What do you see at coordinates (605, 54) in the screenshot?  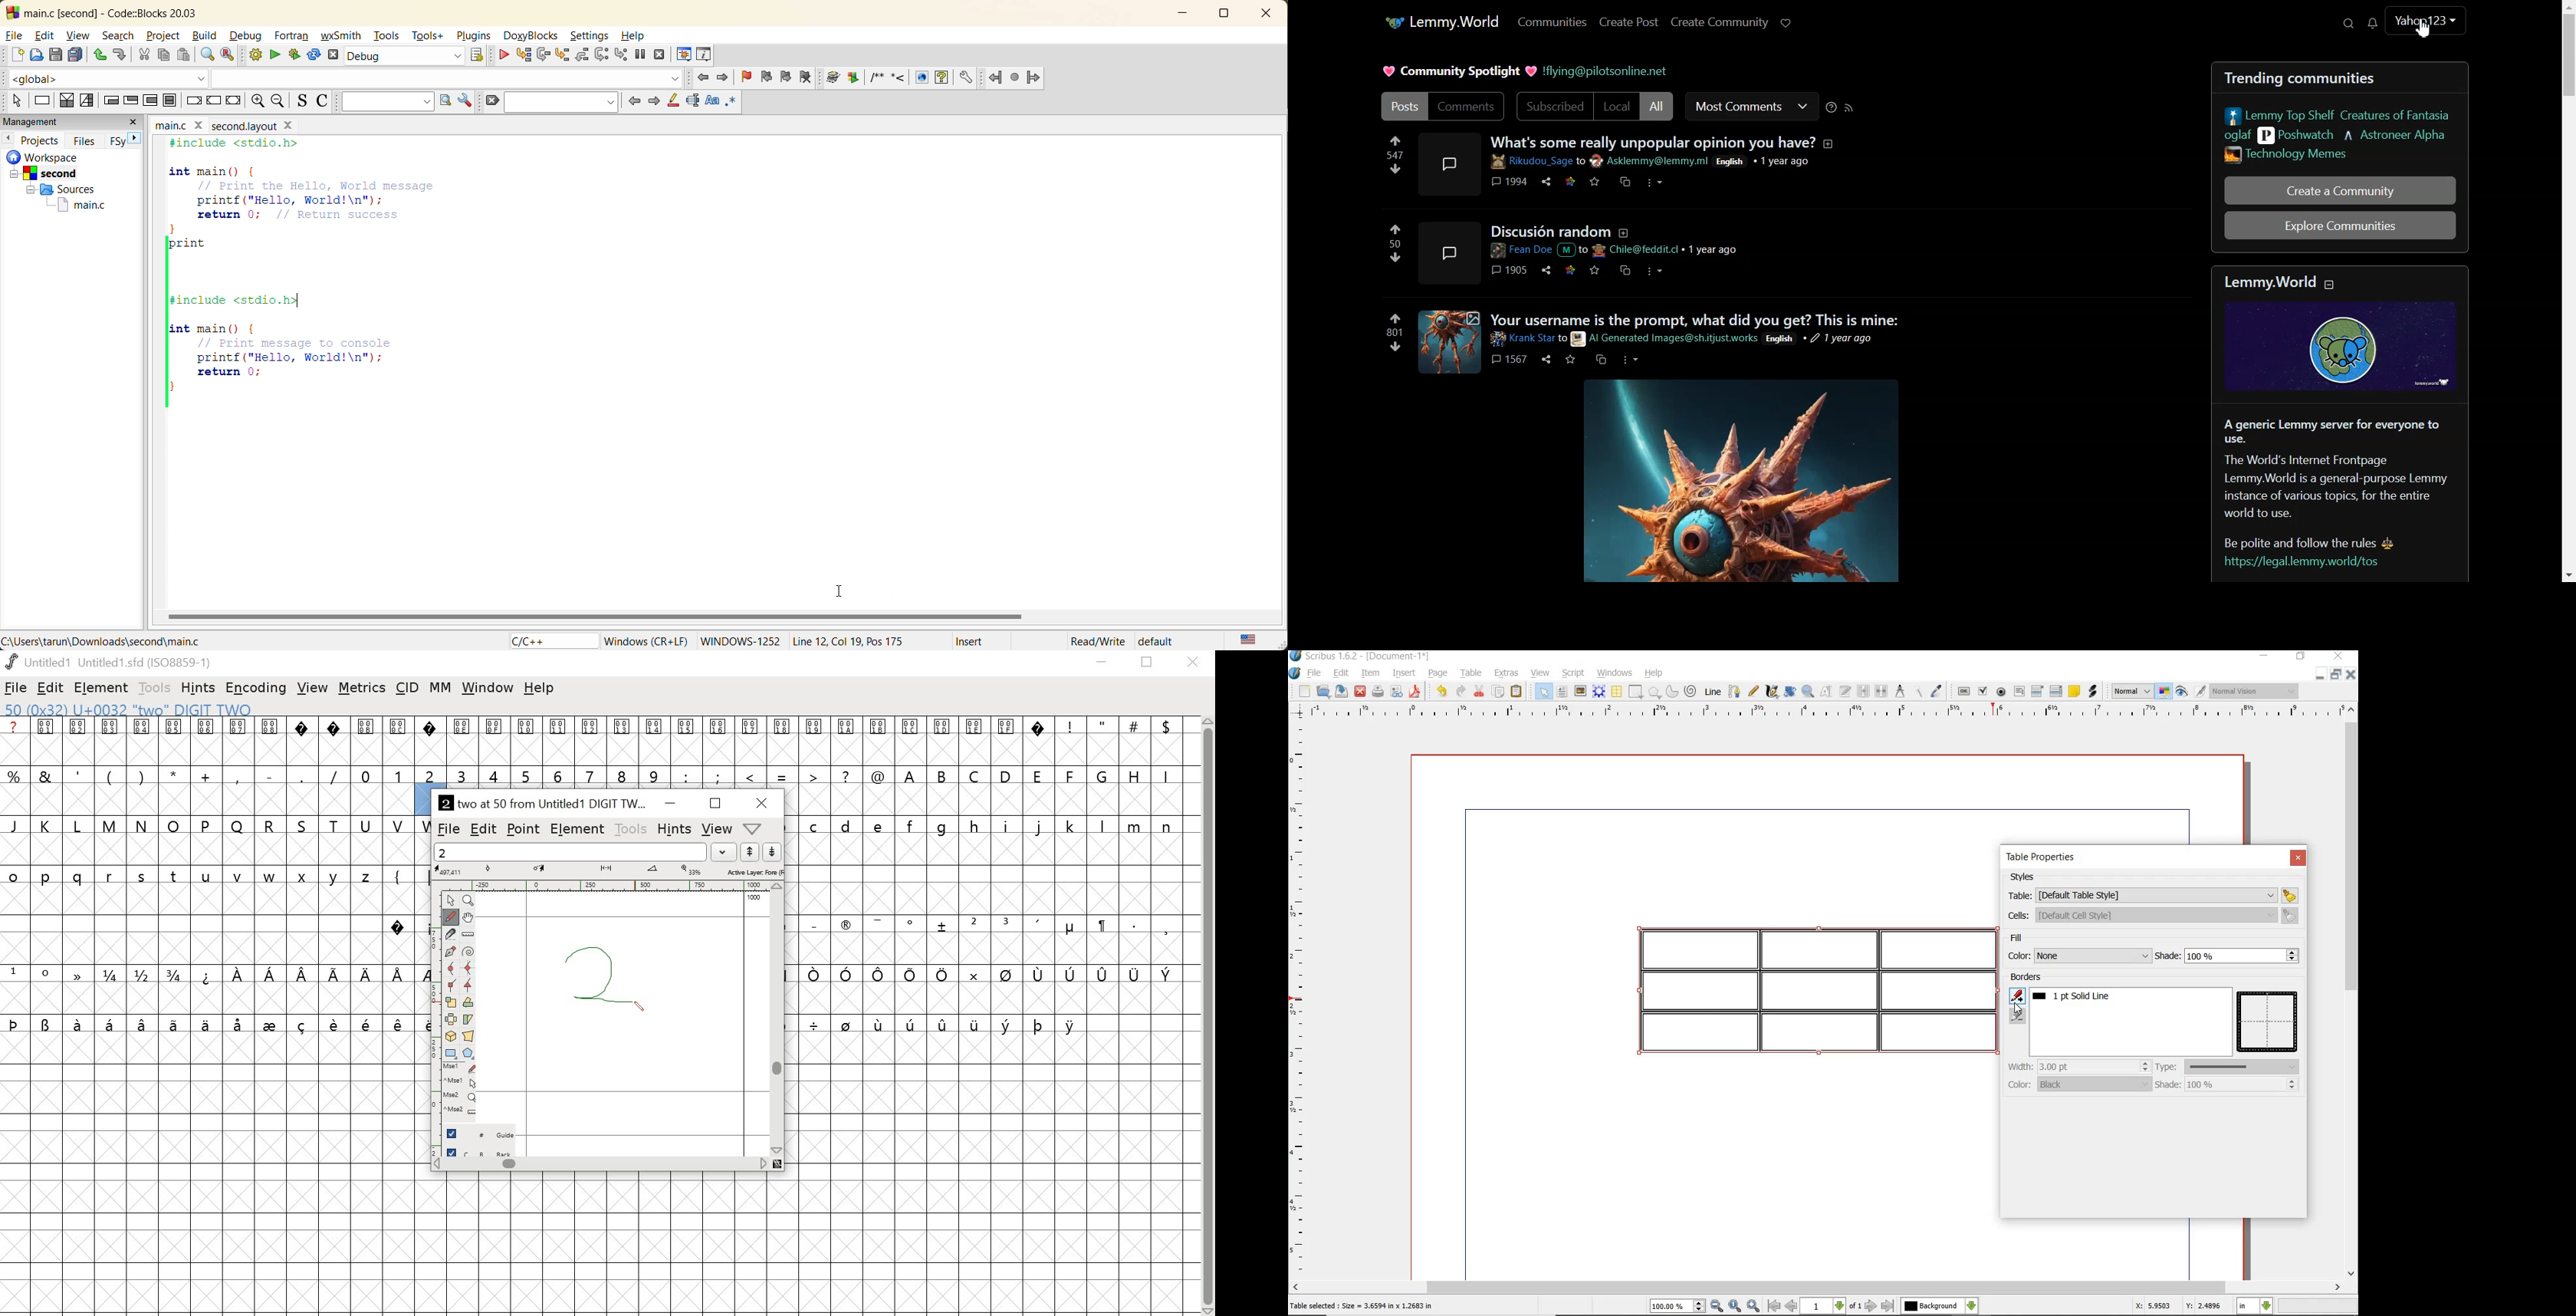 I see `next instruction` at bounding box center [605, 54].